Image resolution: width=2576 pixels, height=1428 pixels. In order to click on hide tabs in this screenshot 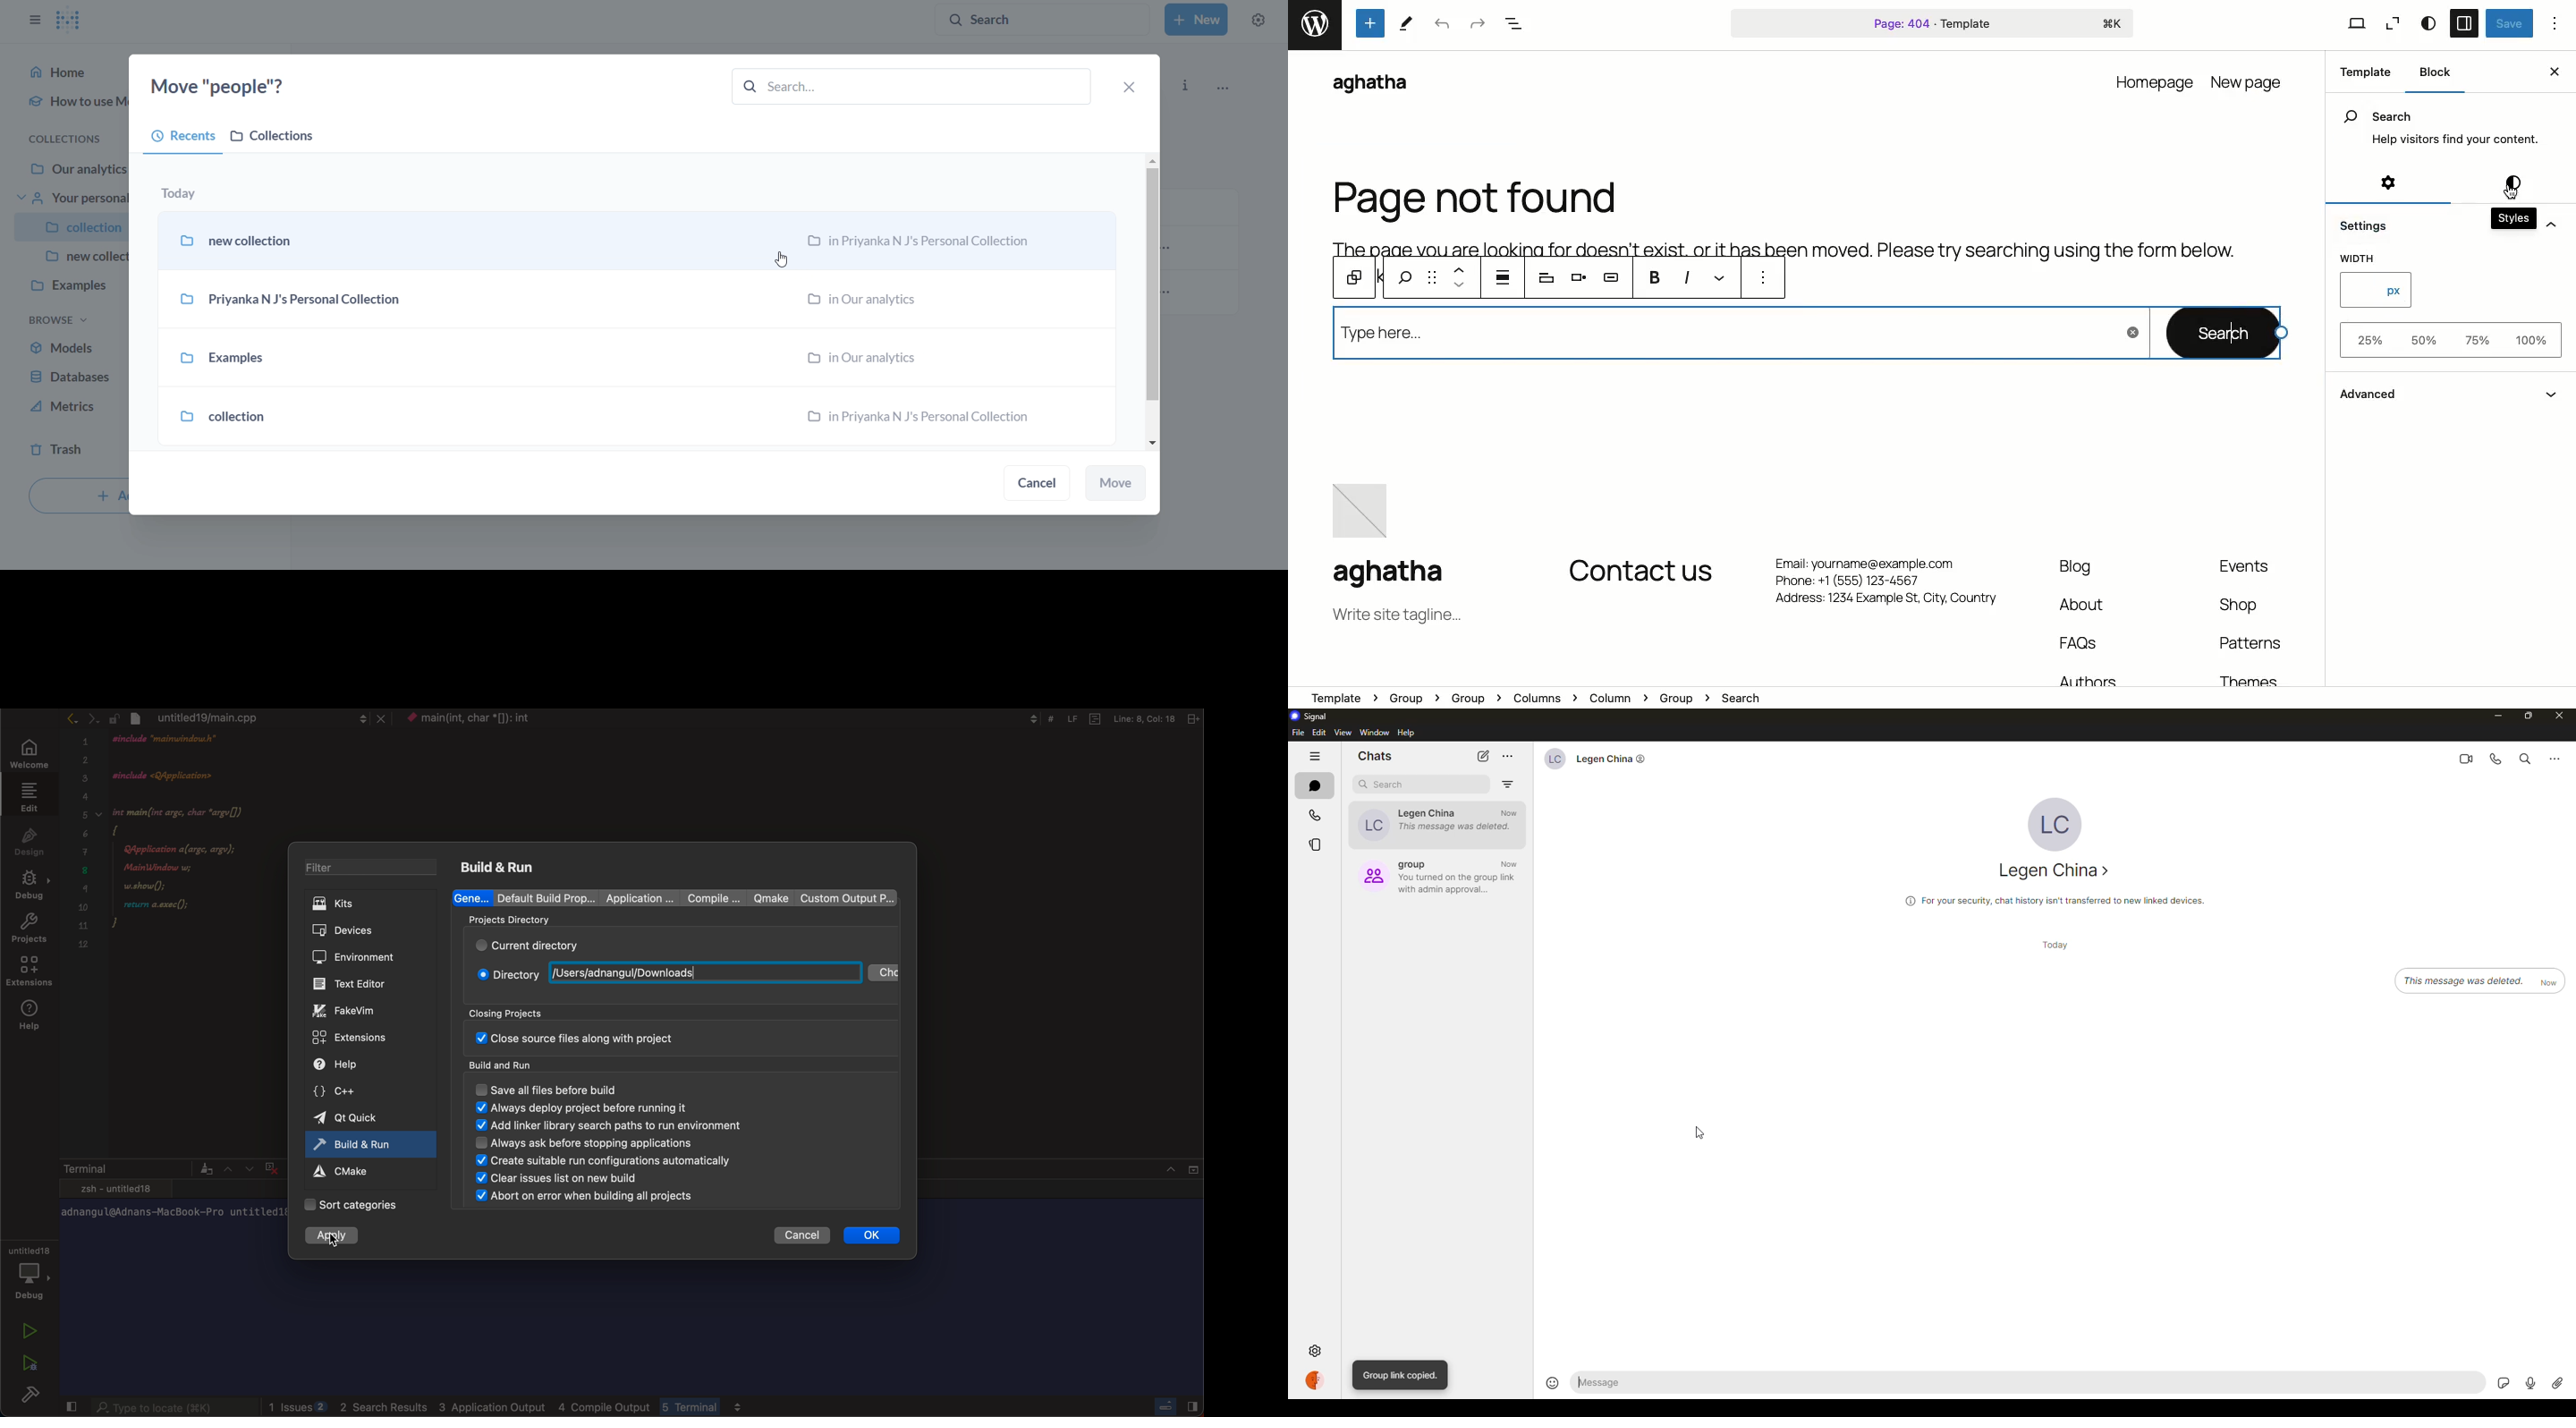, I will do `click(1316, 757)`.